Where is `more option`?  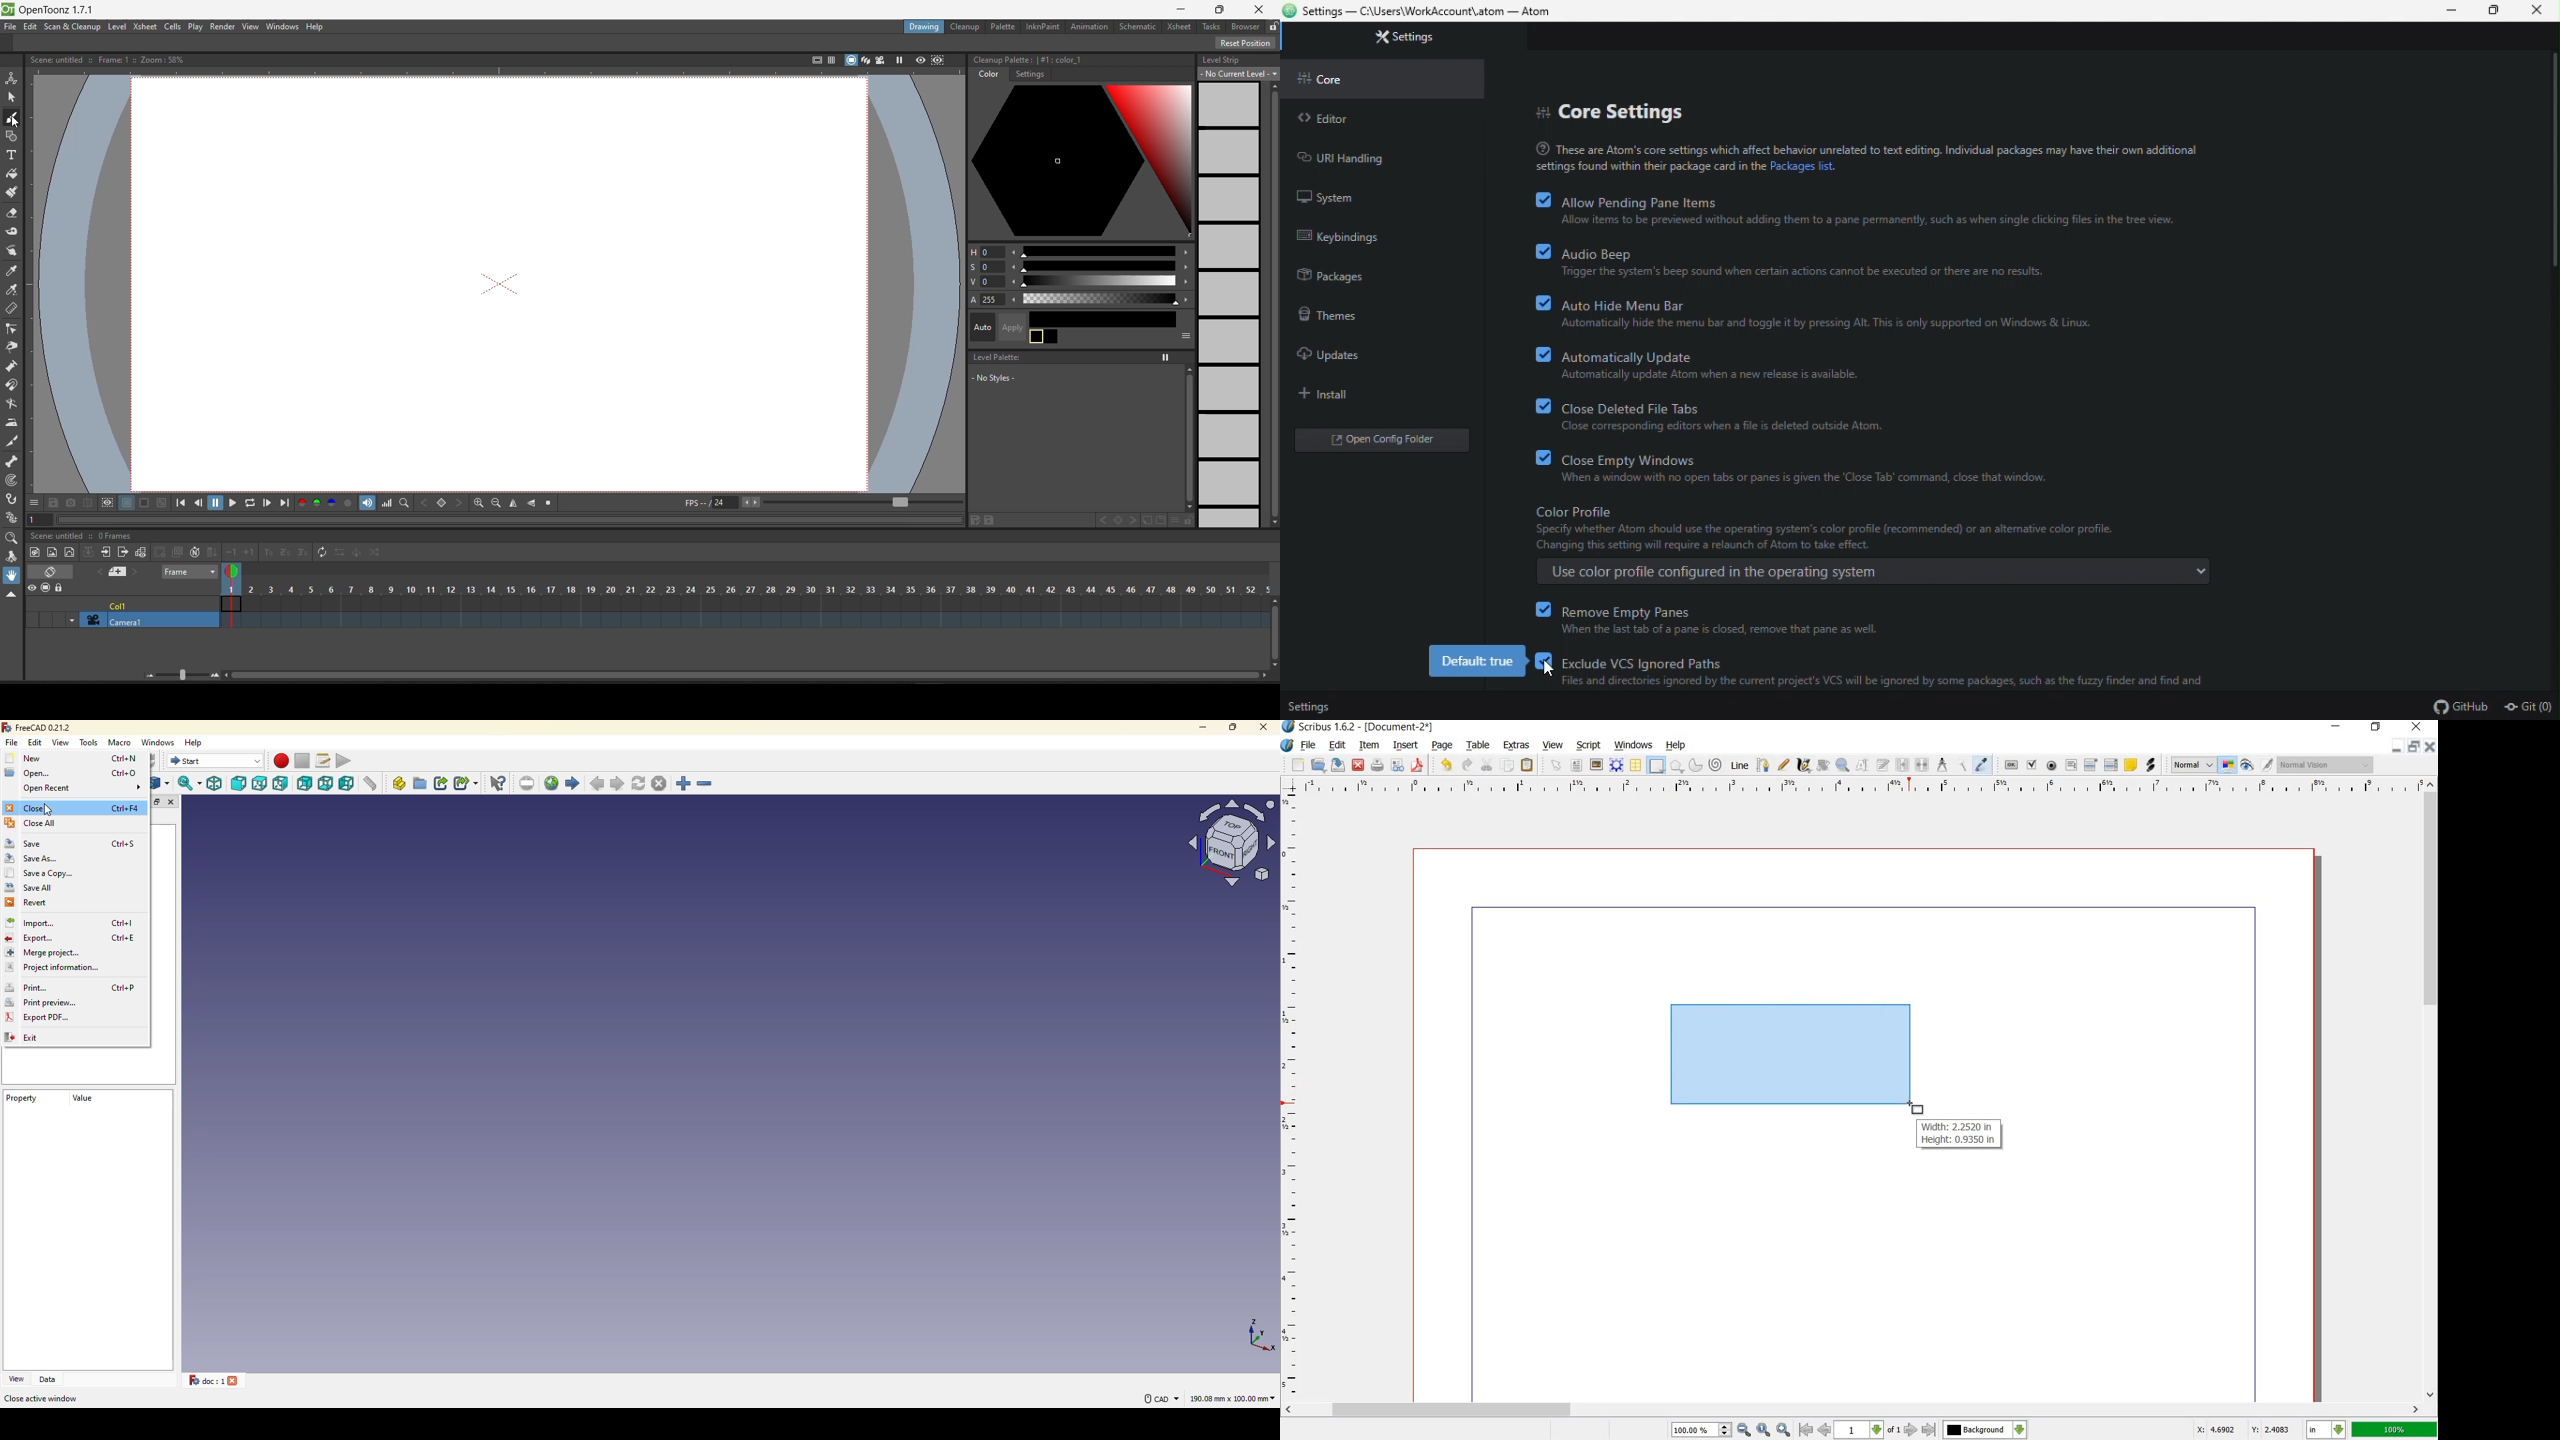 more option is located at coordinates (1171, 520).